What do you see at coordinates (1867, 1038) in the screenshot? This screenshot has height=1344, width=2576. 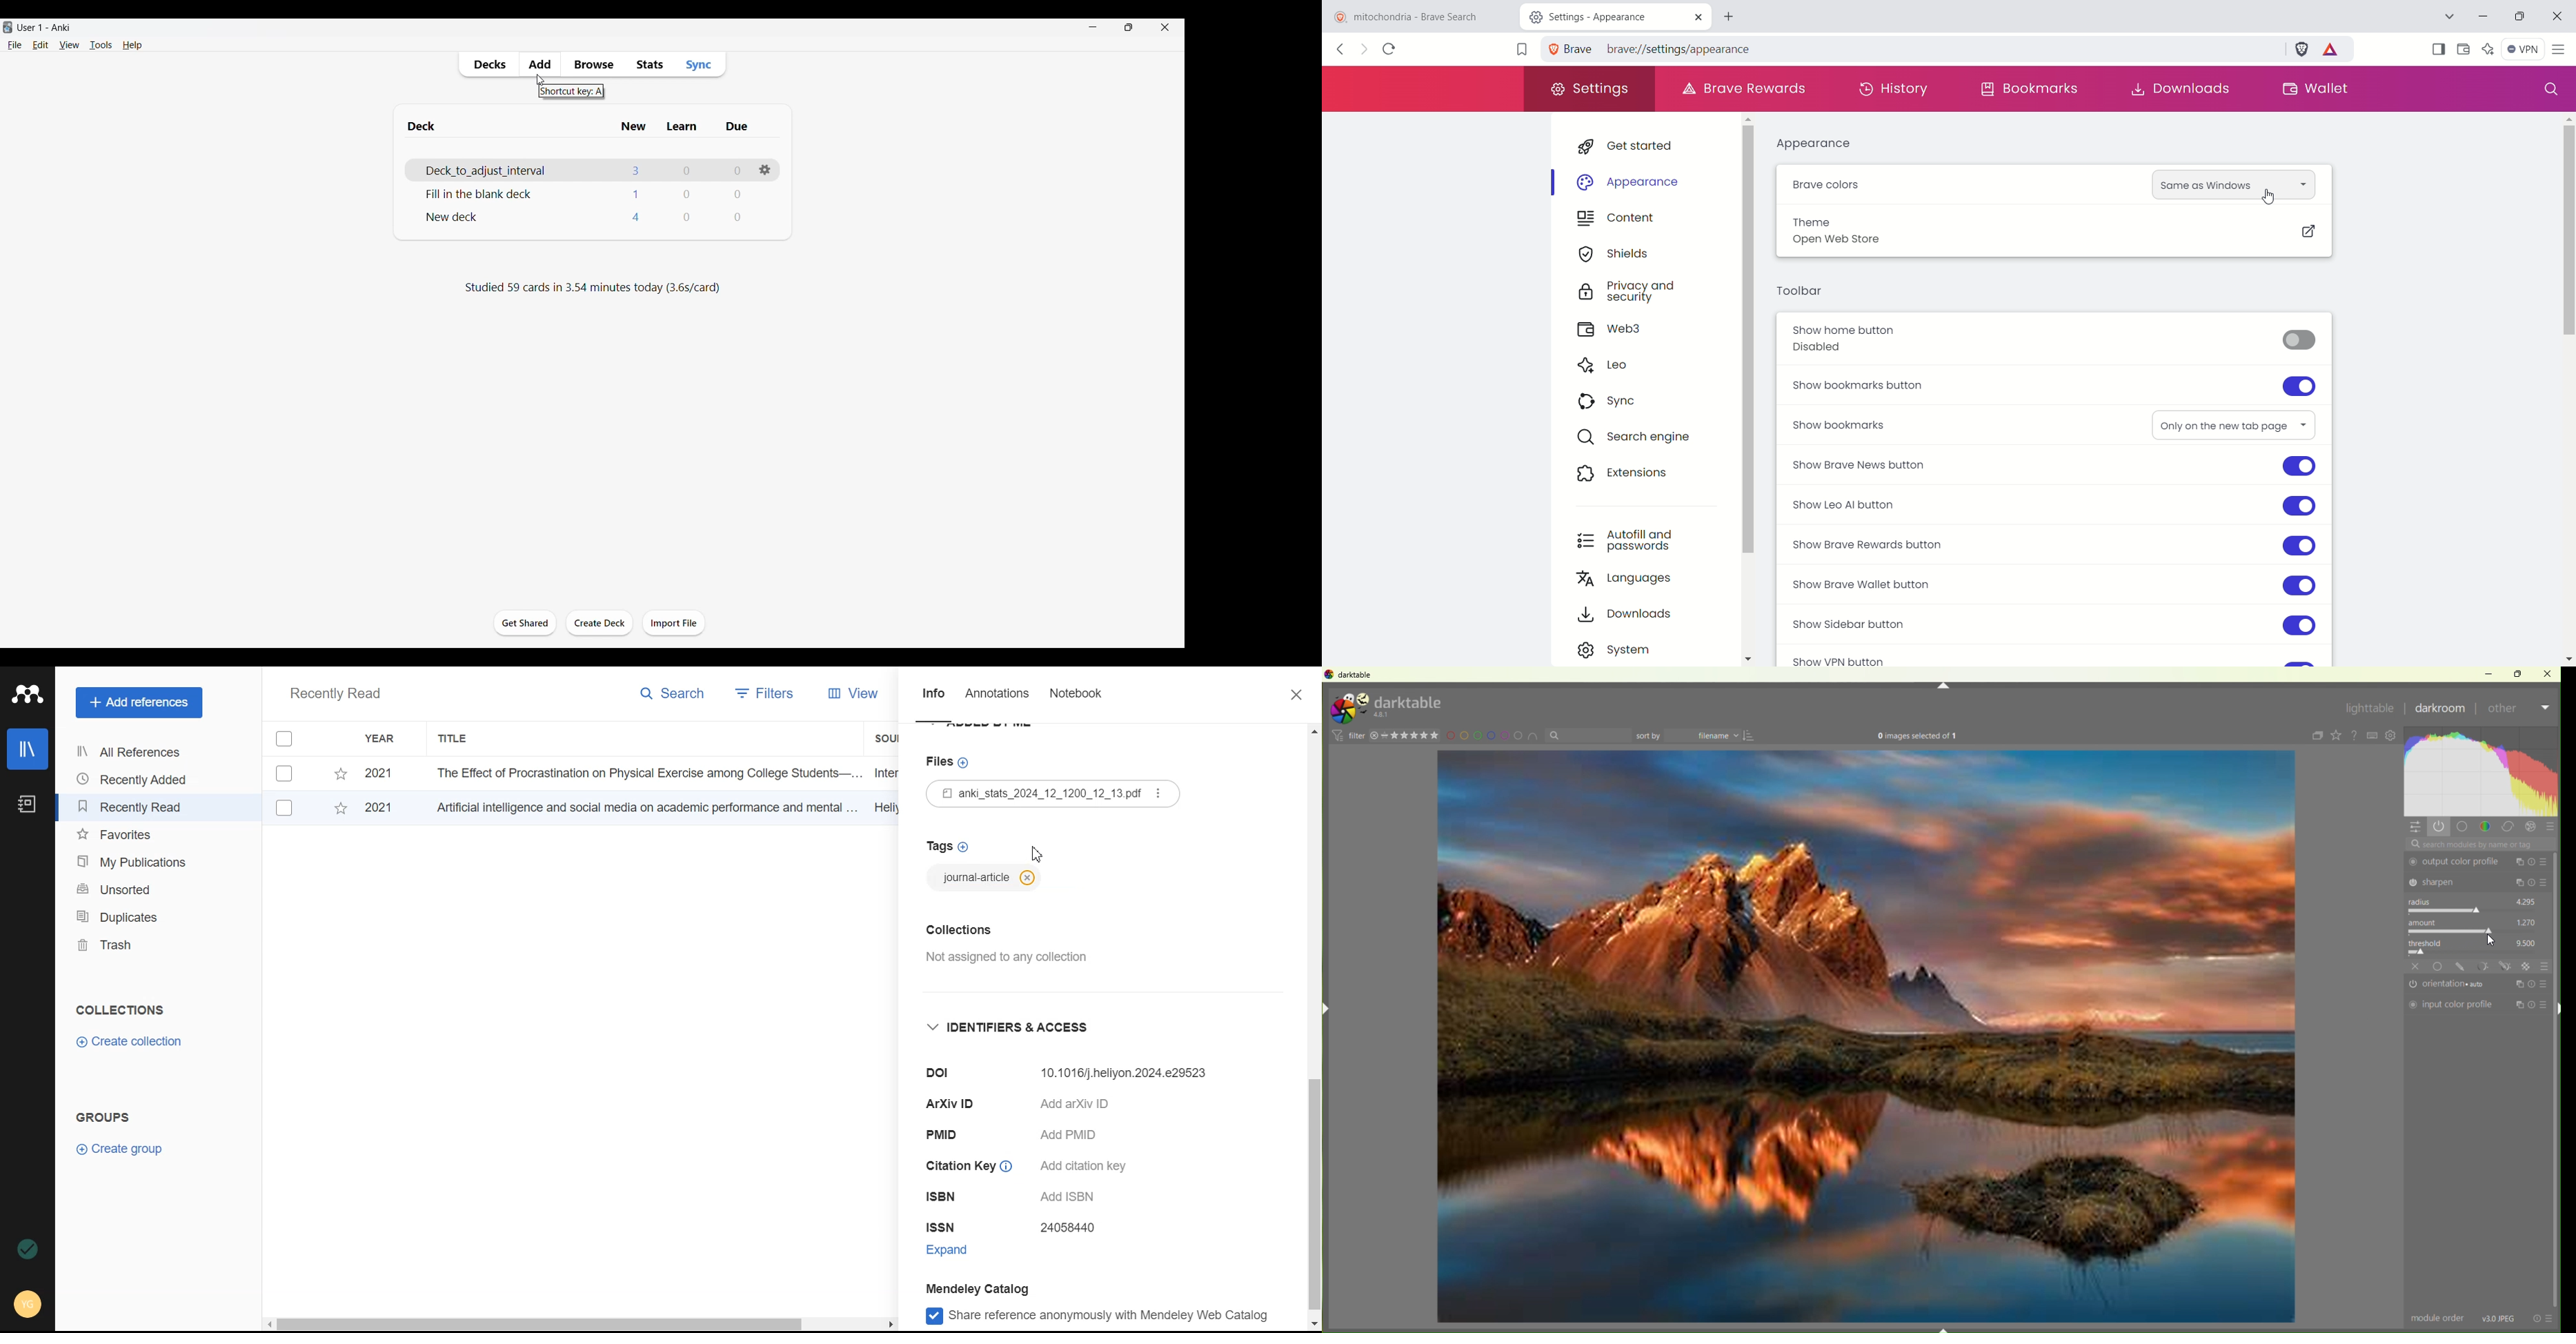 I see `image` at bounding box center [1867, 1038].